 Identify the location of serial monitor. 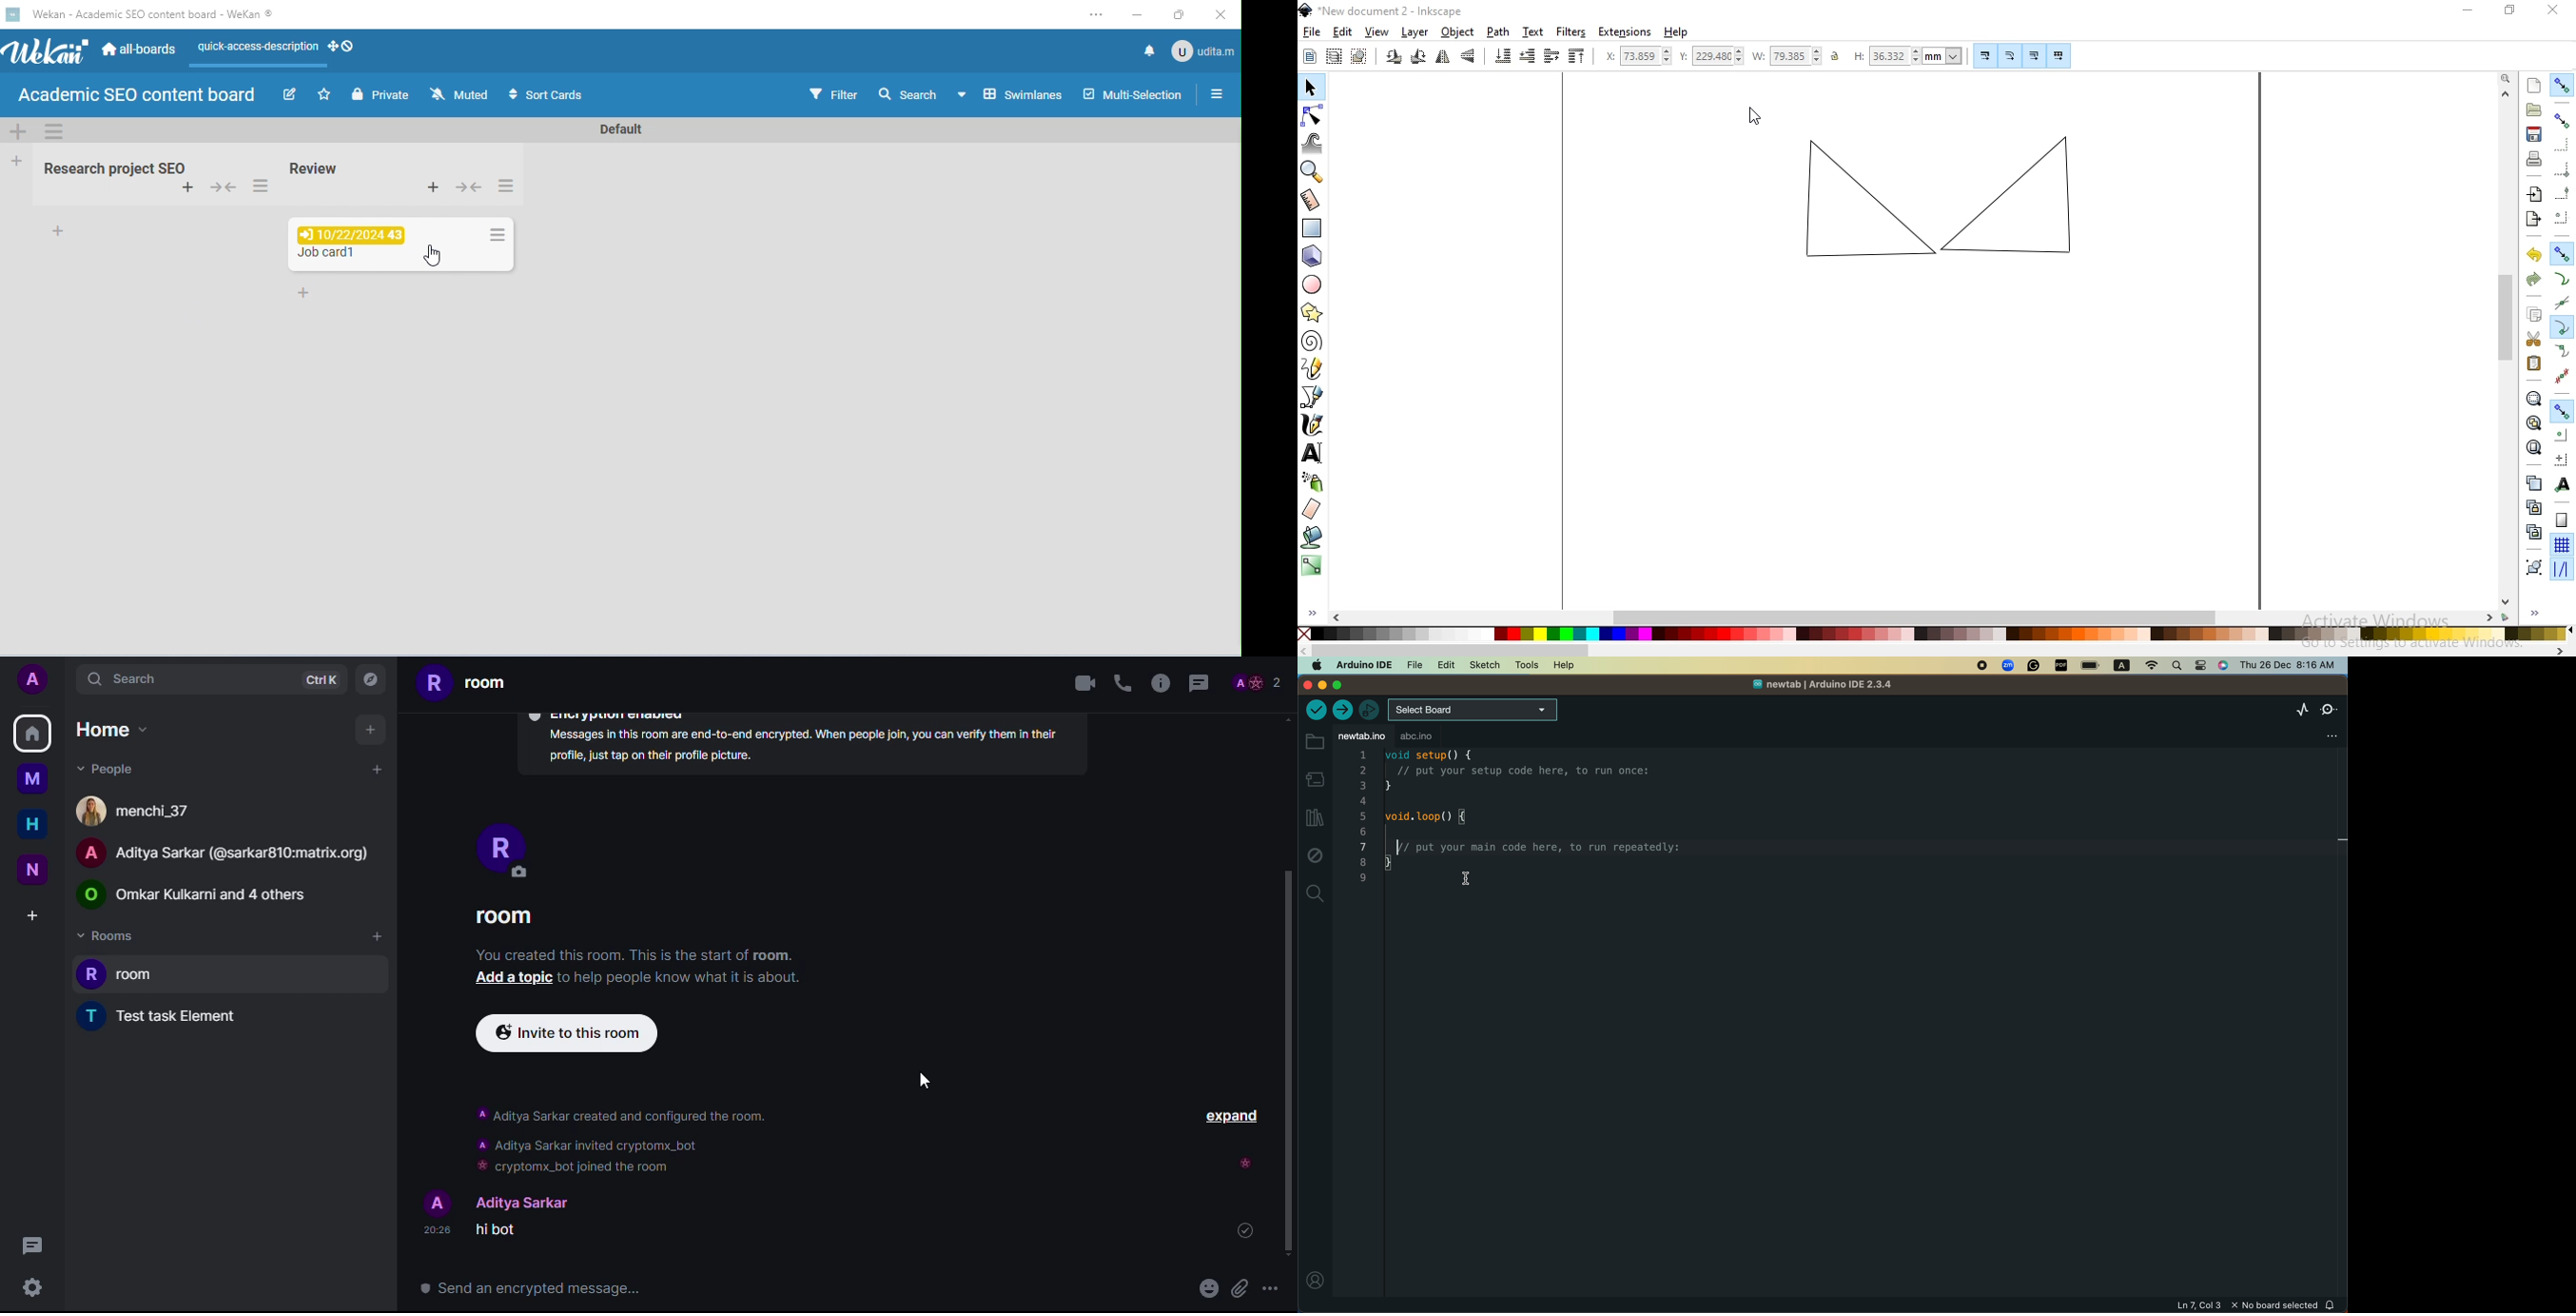
(2329, 707).